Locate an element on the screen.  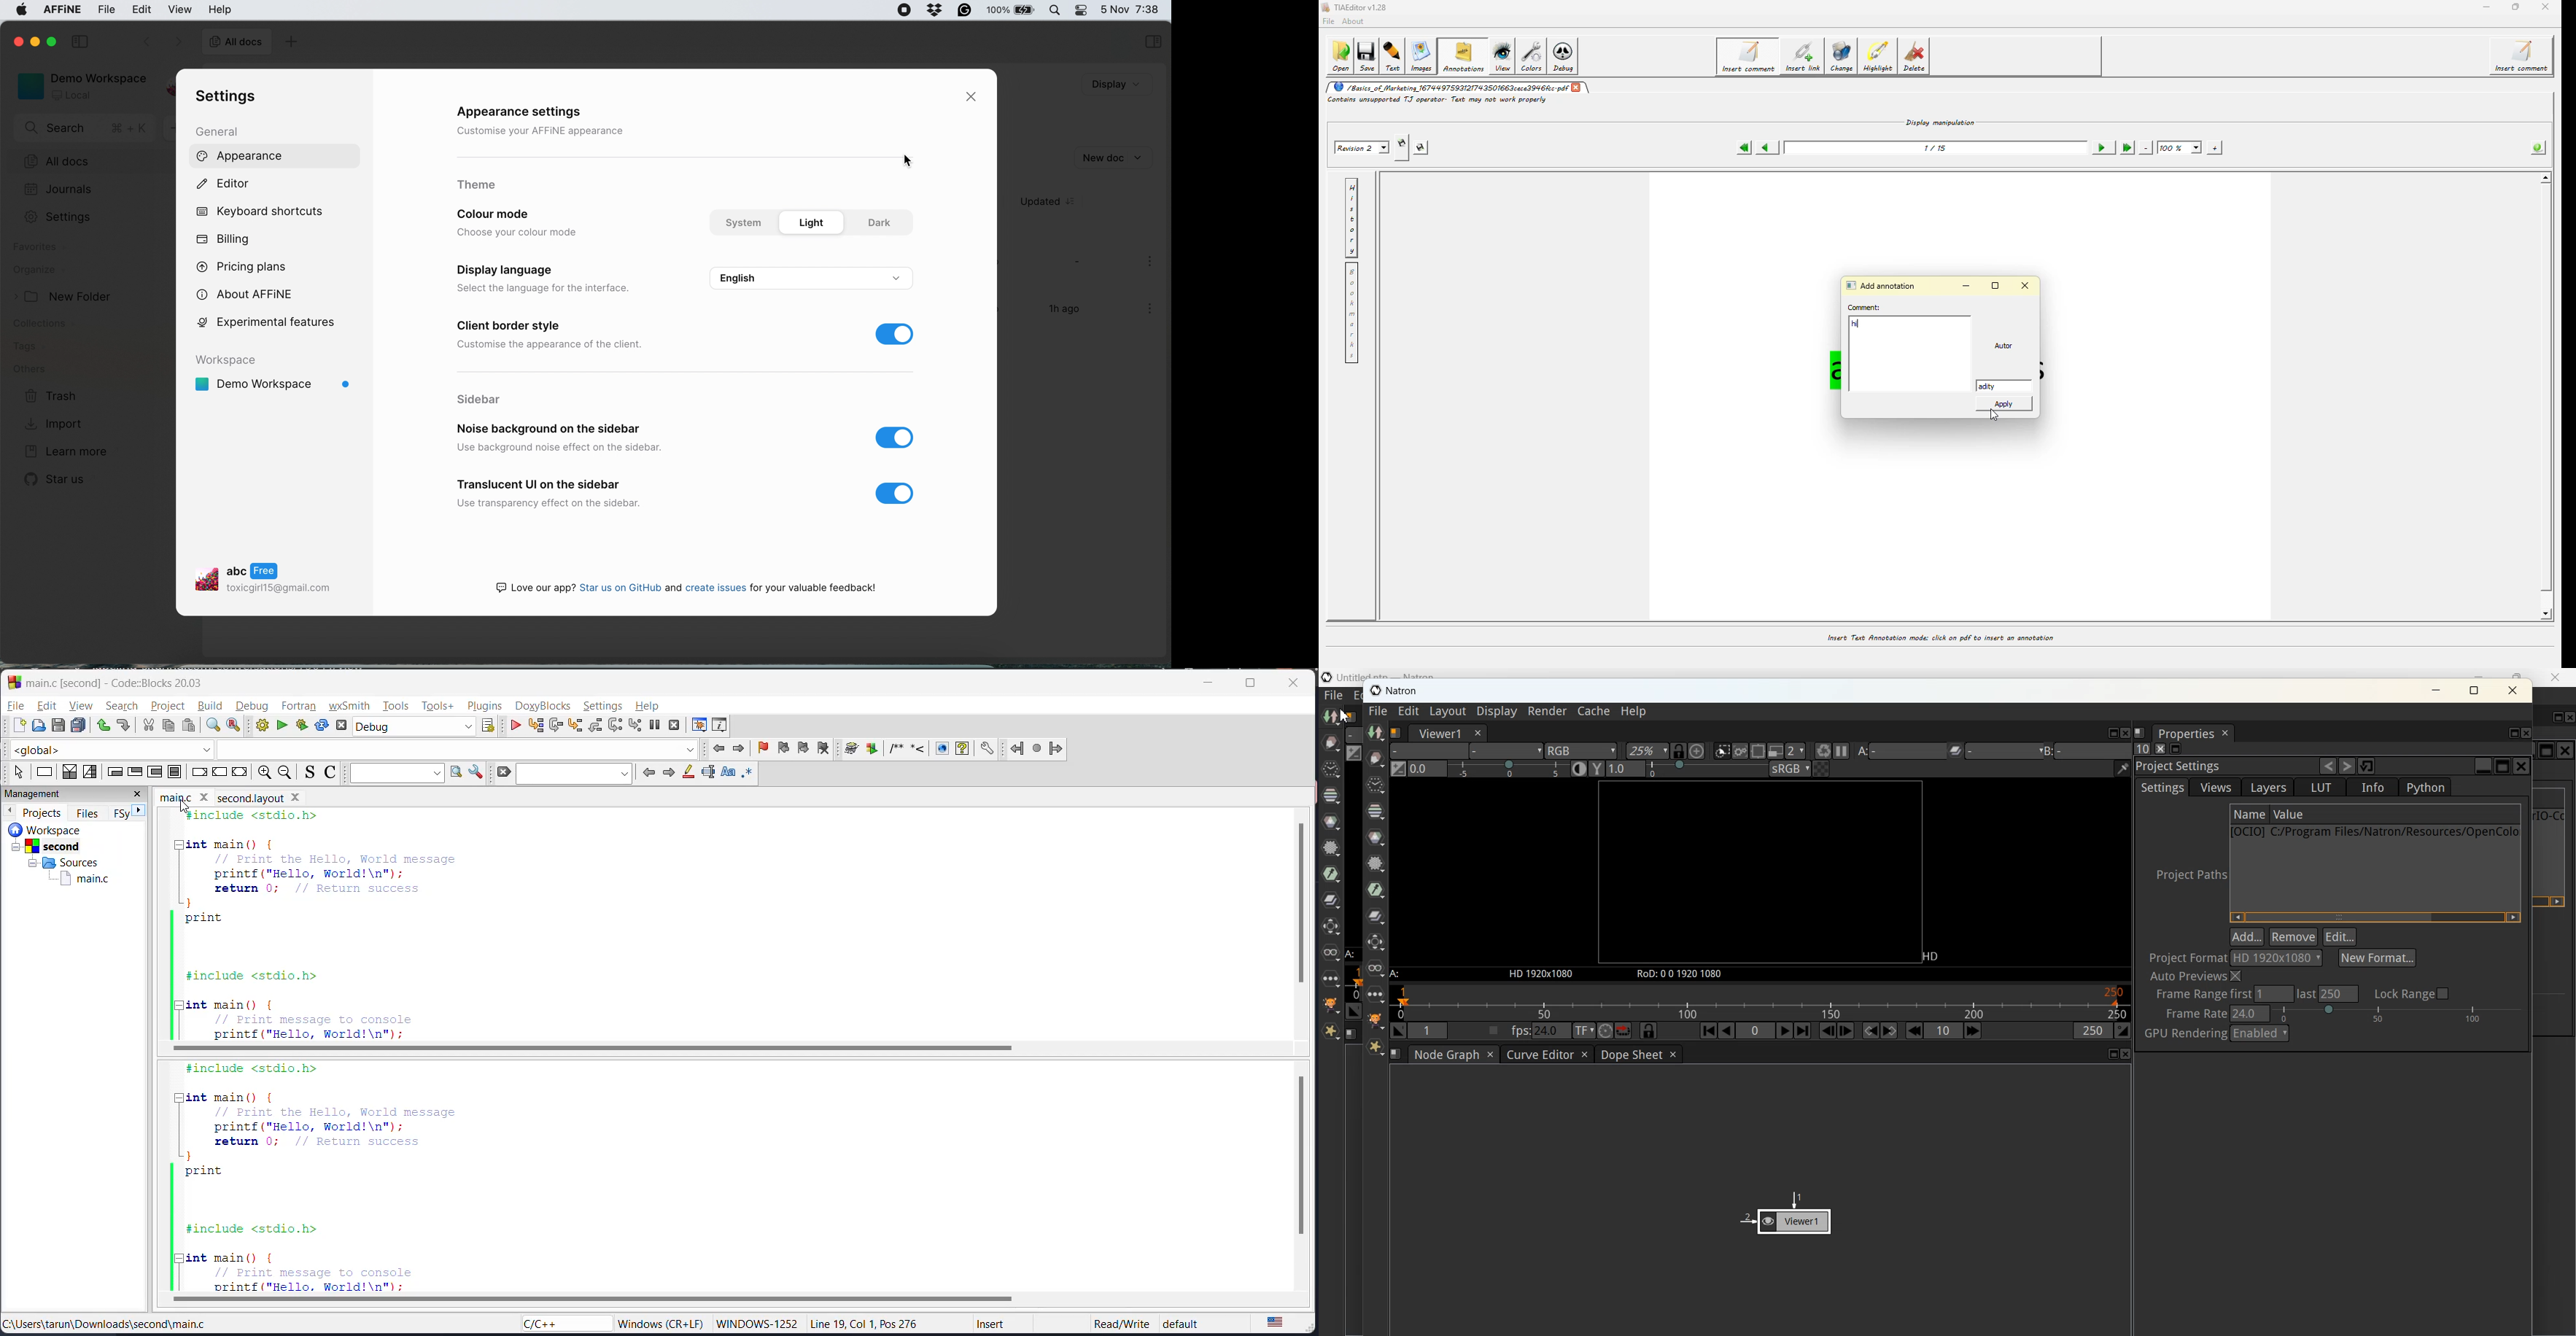
battery is located at coordinates (1012, 10).